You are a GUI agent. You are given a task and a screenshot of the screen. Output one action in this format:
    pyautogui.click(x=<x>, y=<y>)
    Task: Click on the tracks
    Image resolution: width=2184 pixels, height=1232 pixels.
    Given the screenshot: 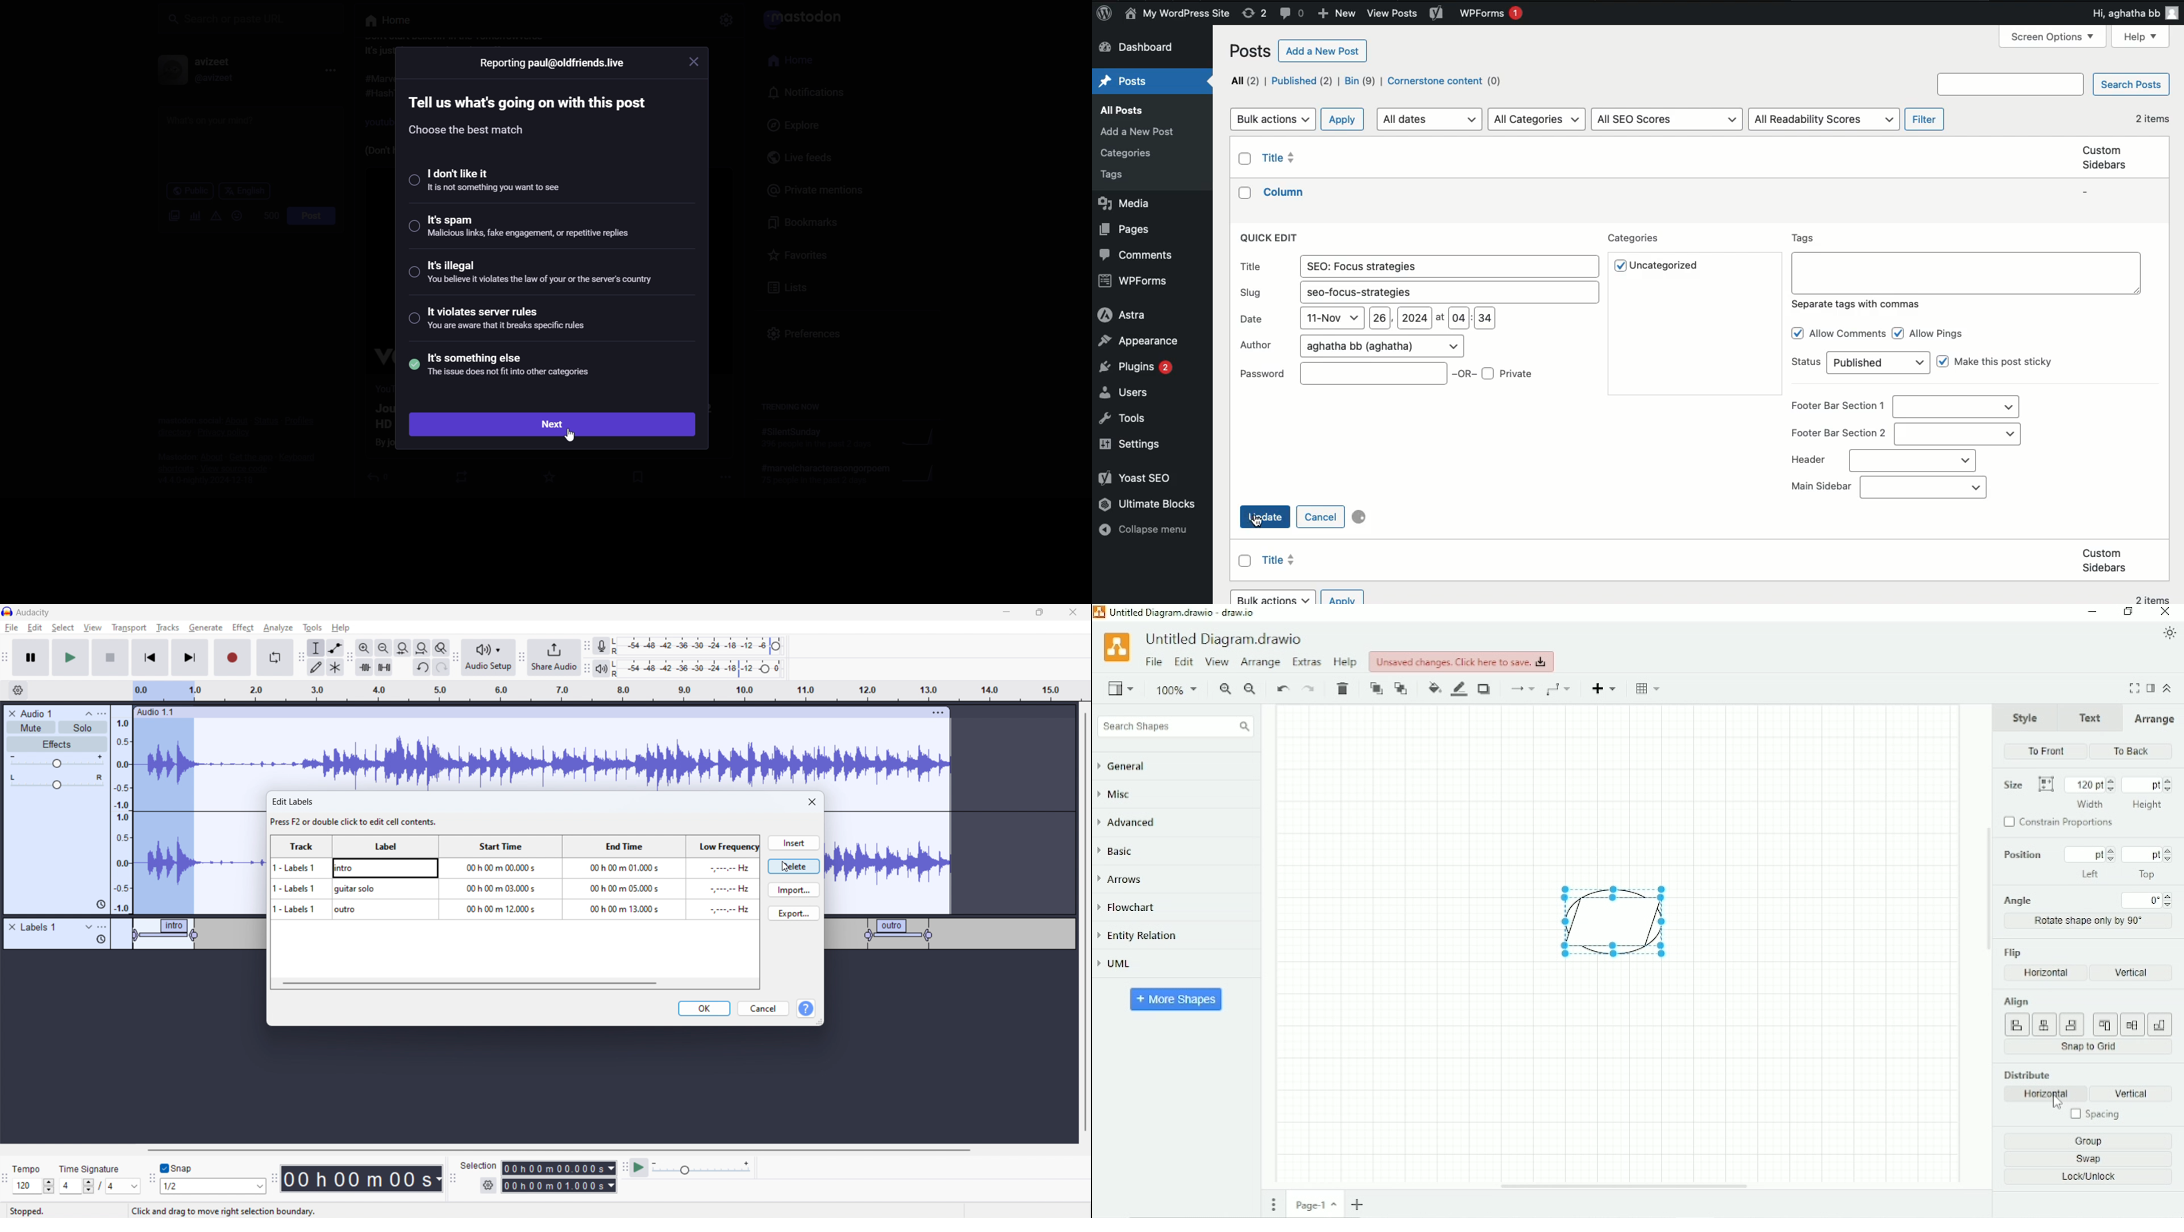 What is the action you would take?
    pyautogui.click(x=169, y=629)
    